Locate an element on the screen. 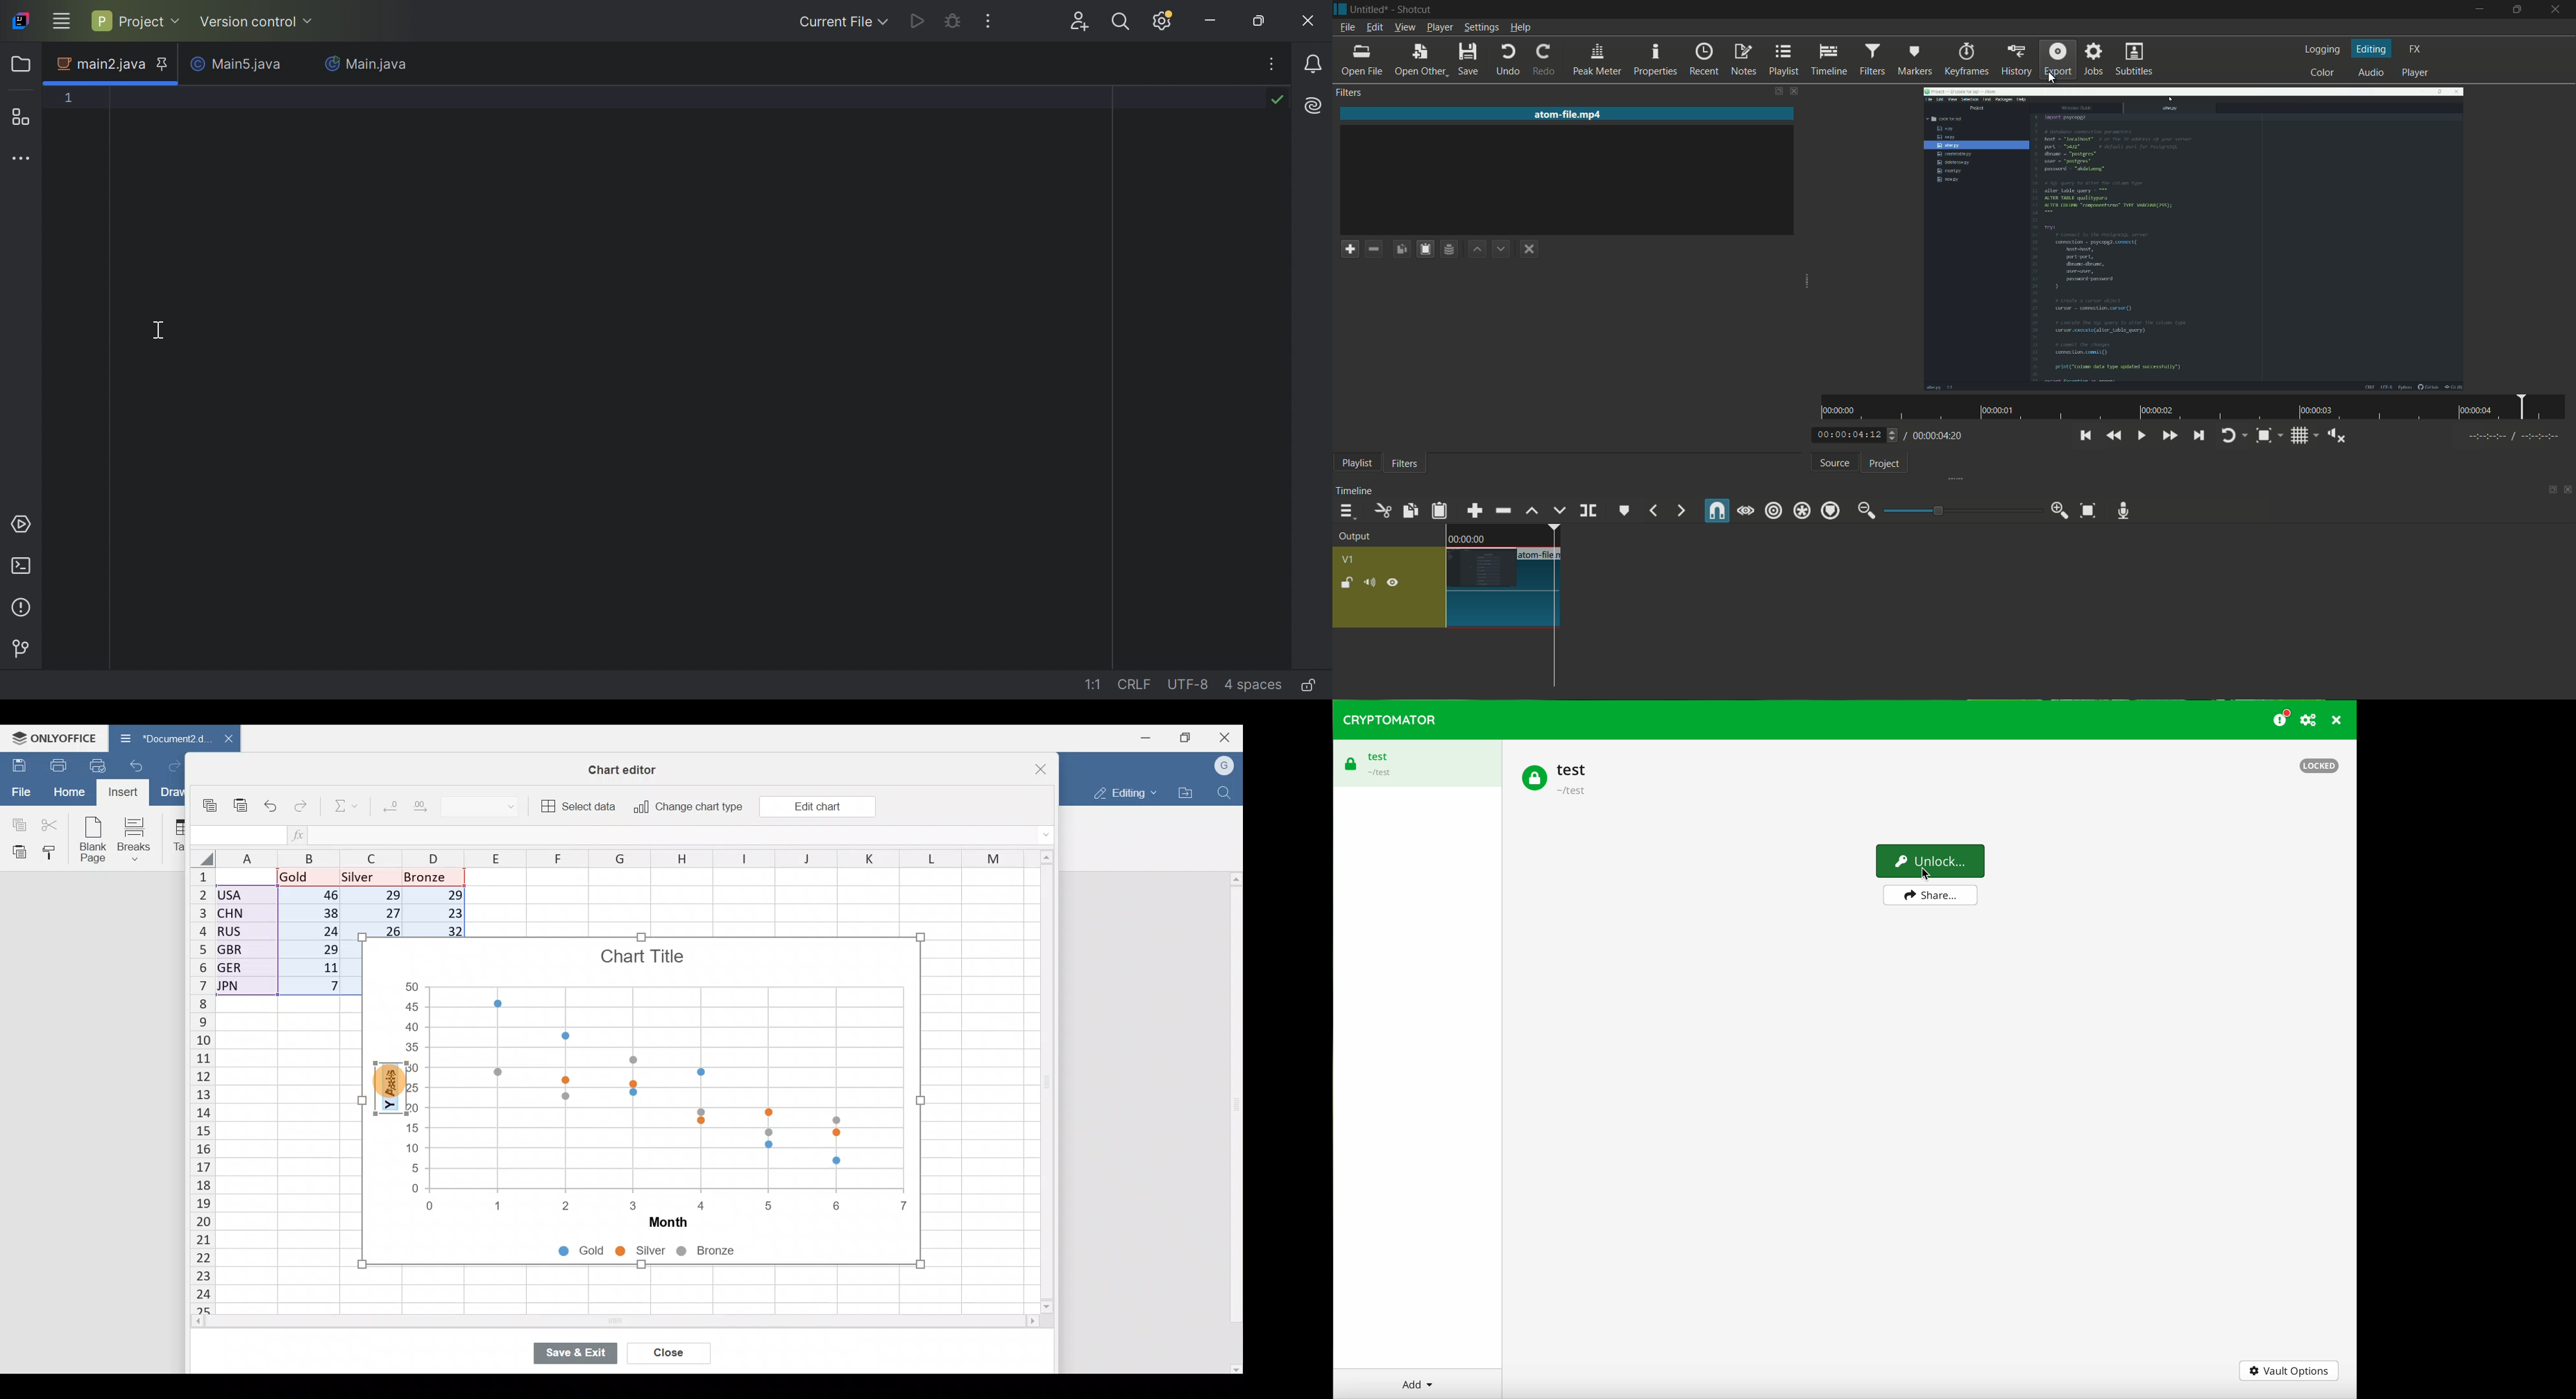 The height and width of the screenshot is (1400, 2576). keyframes is located at coordinates (1967, 60).